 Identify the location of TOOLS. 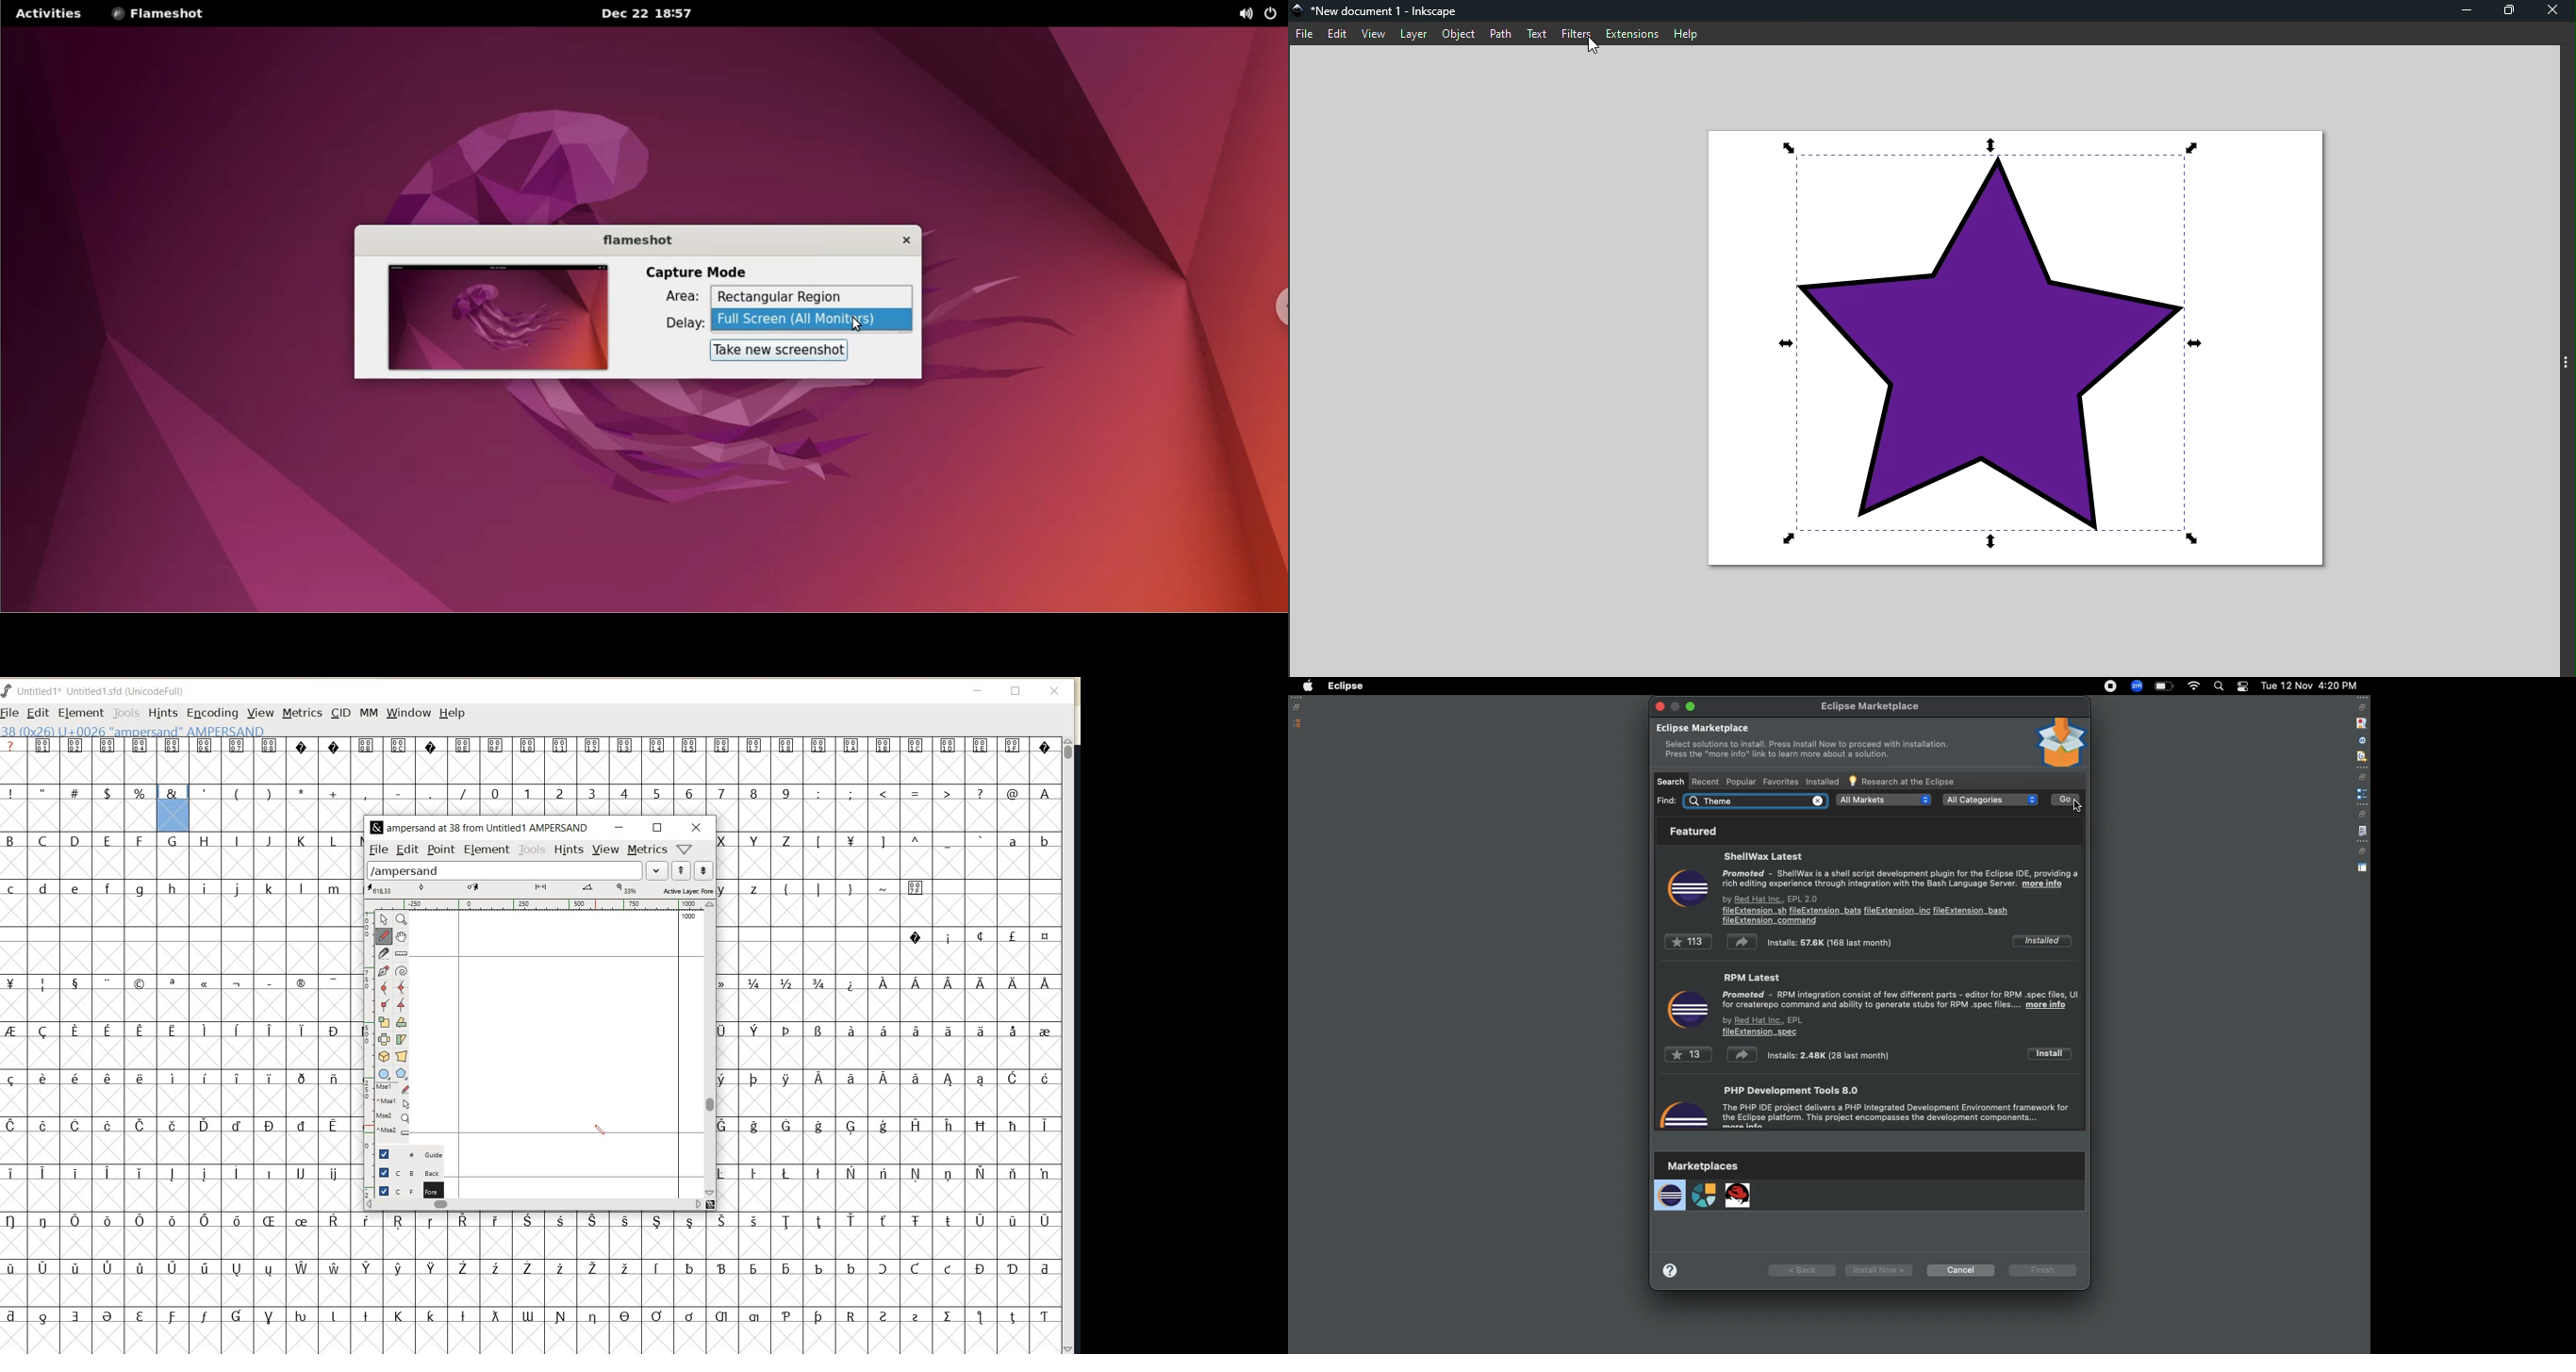
(532, 849).